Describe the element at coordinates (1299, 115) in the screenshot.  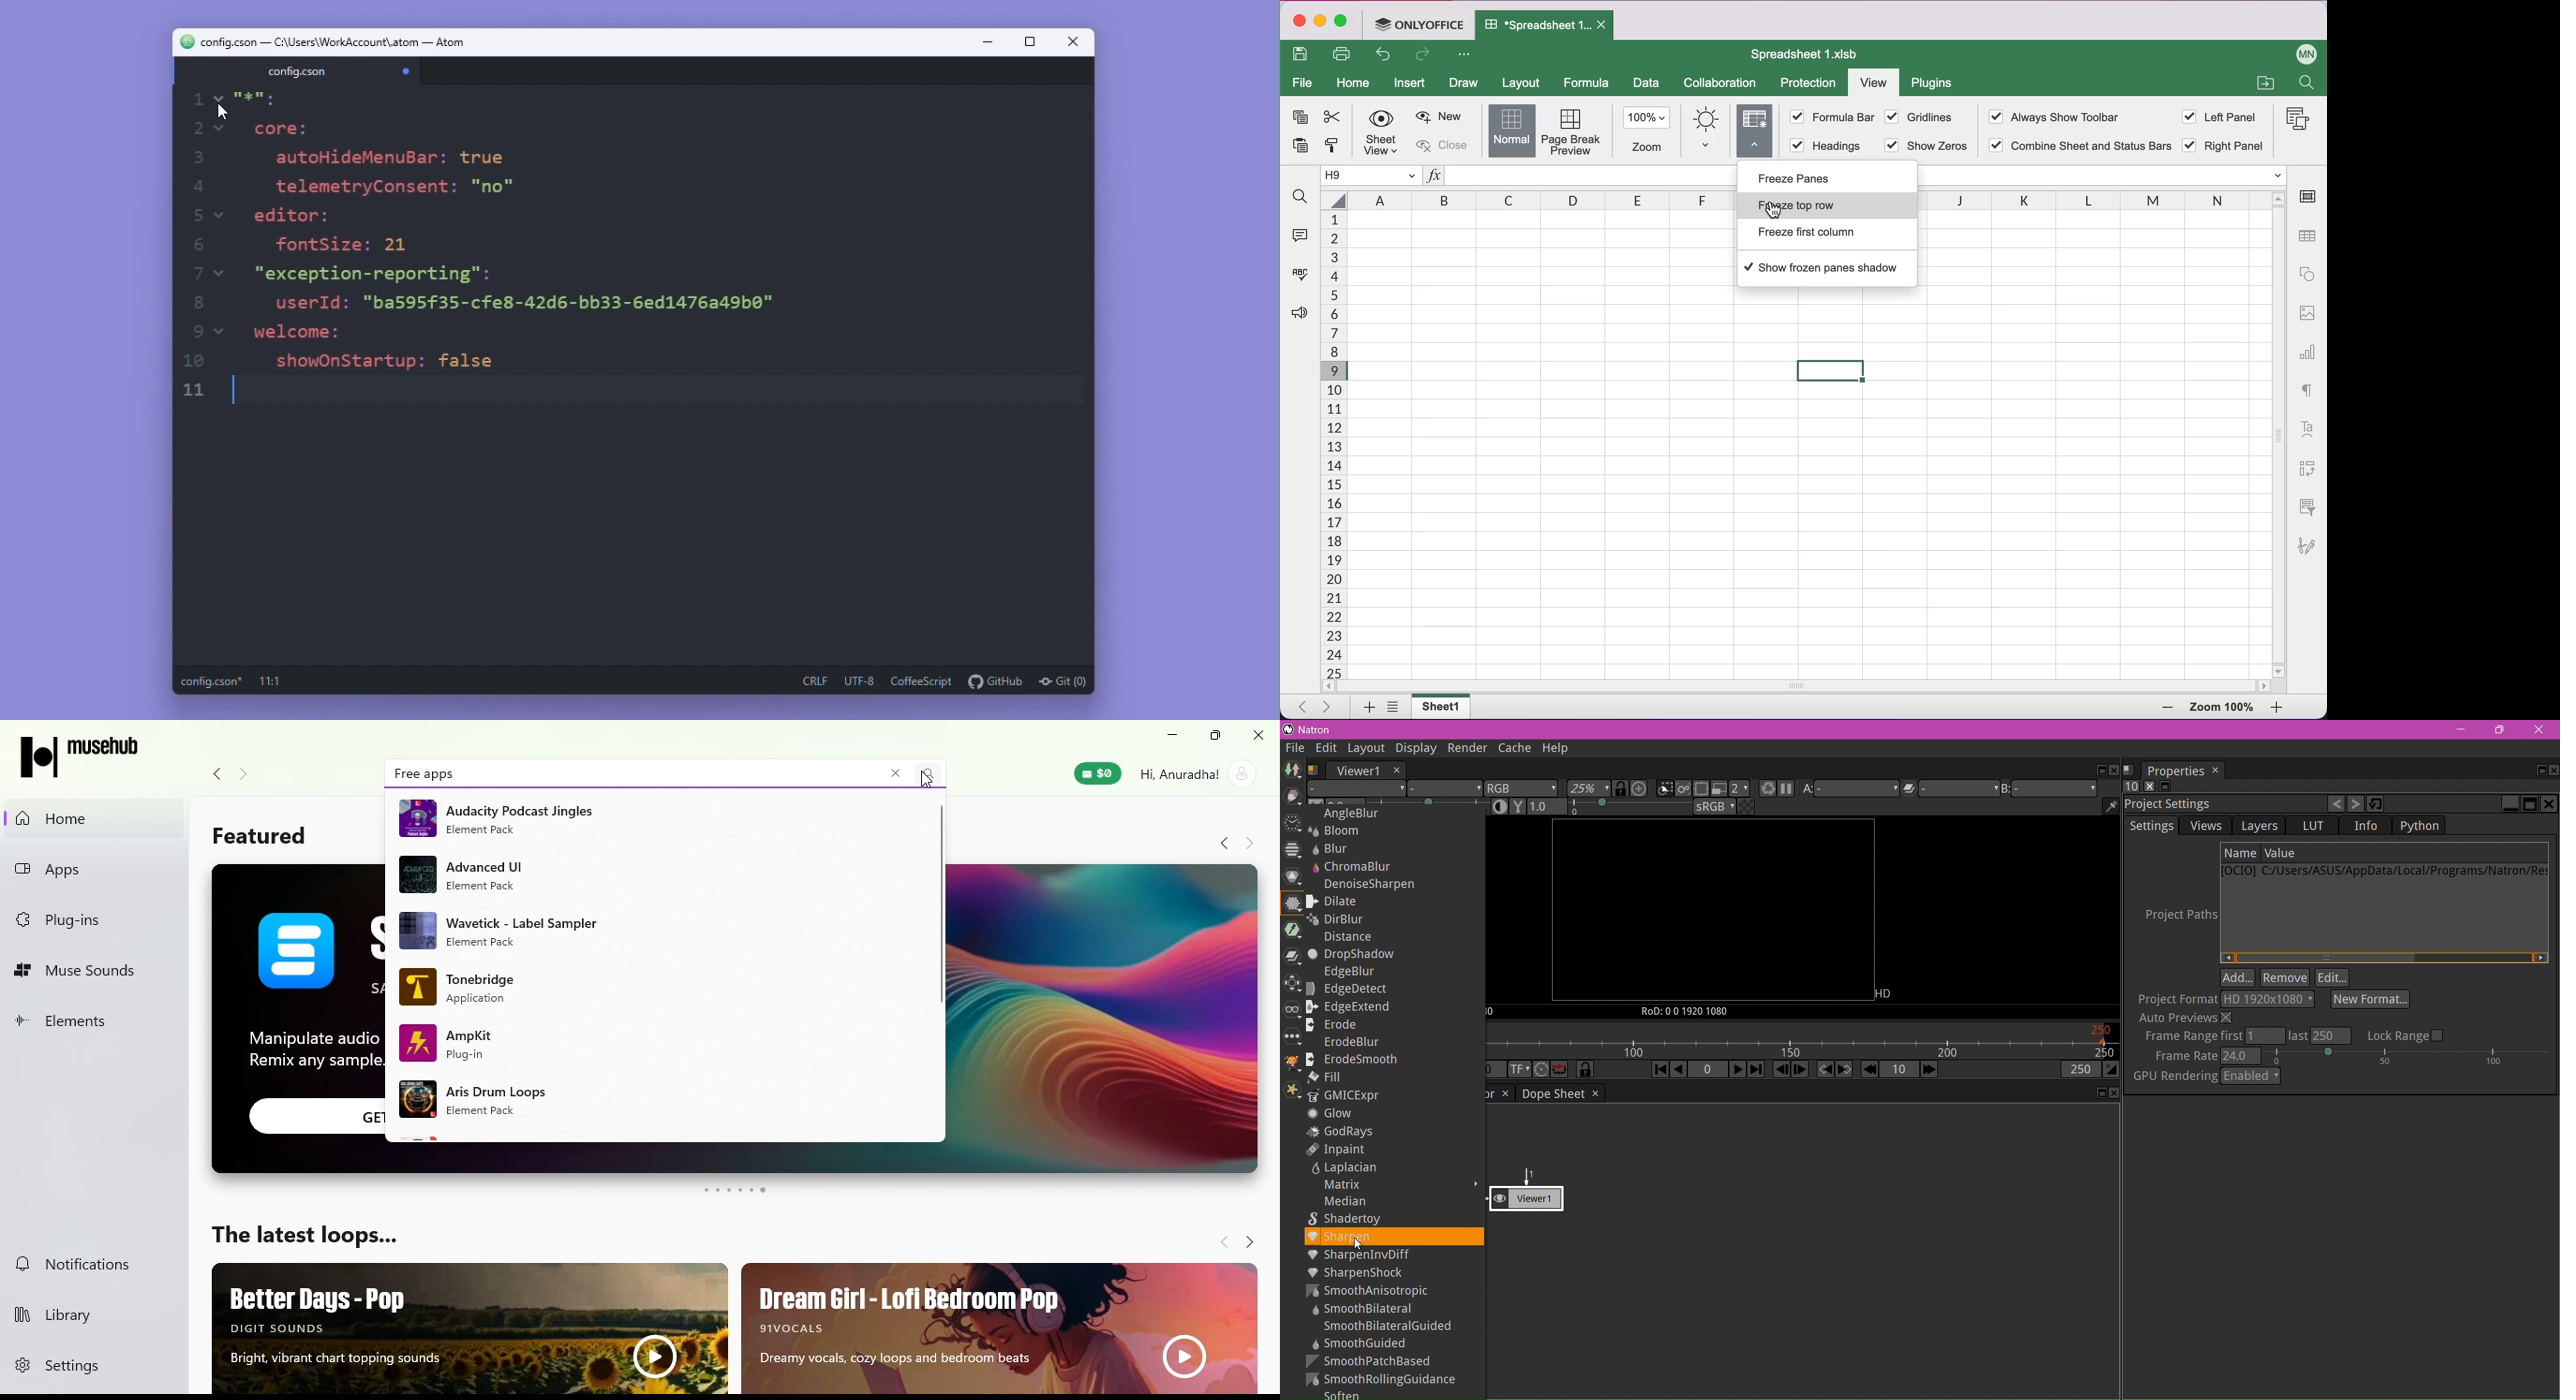
I see `copy` at that location.